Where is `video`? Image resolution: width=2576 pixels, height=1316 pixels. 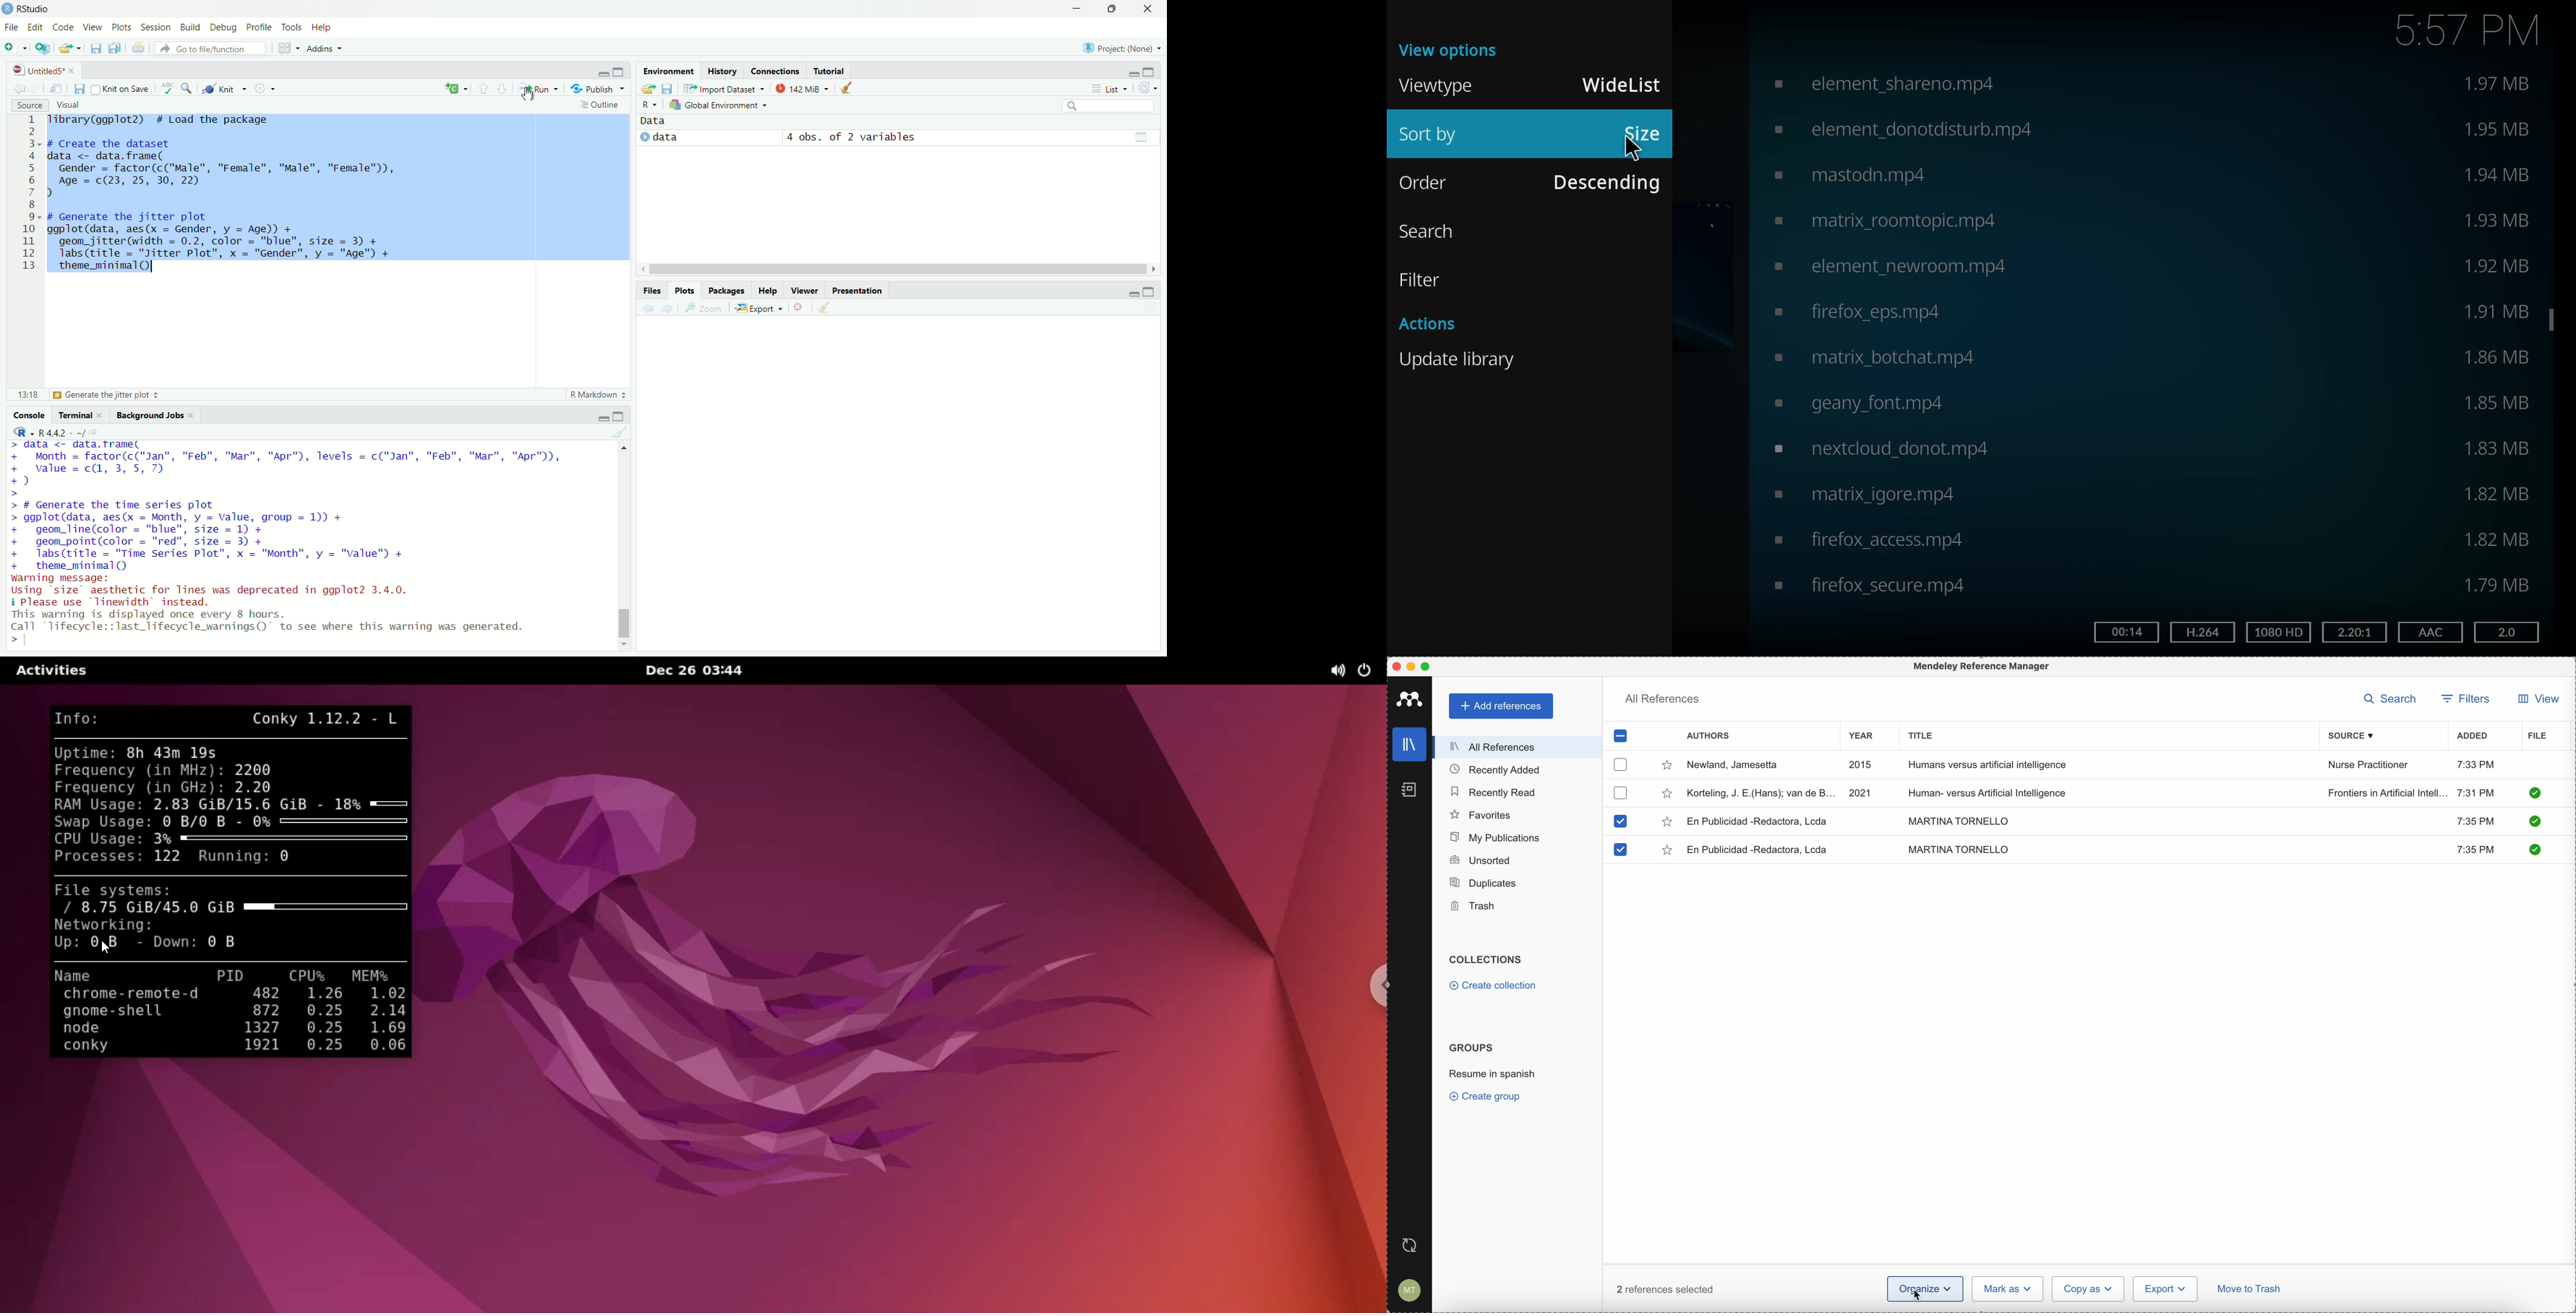 video is located at coordinates (1871, 494).